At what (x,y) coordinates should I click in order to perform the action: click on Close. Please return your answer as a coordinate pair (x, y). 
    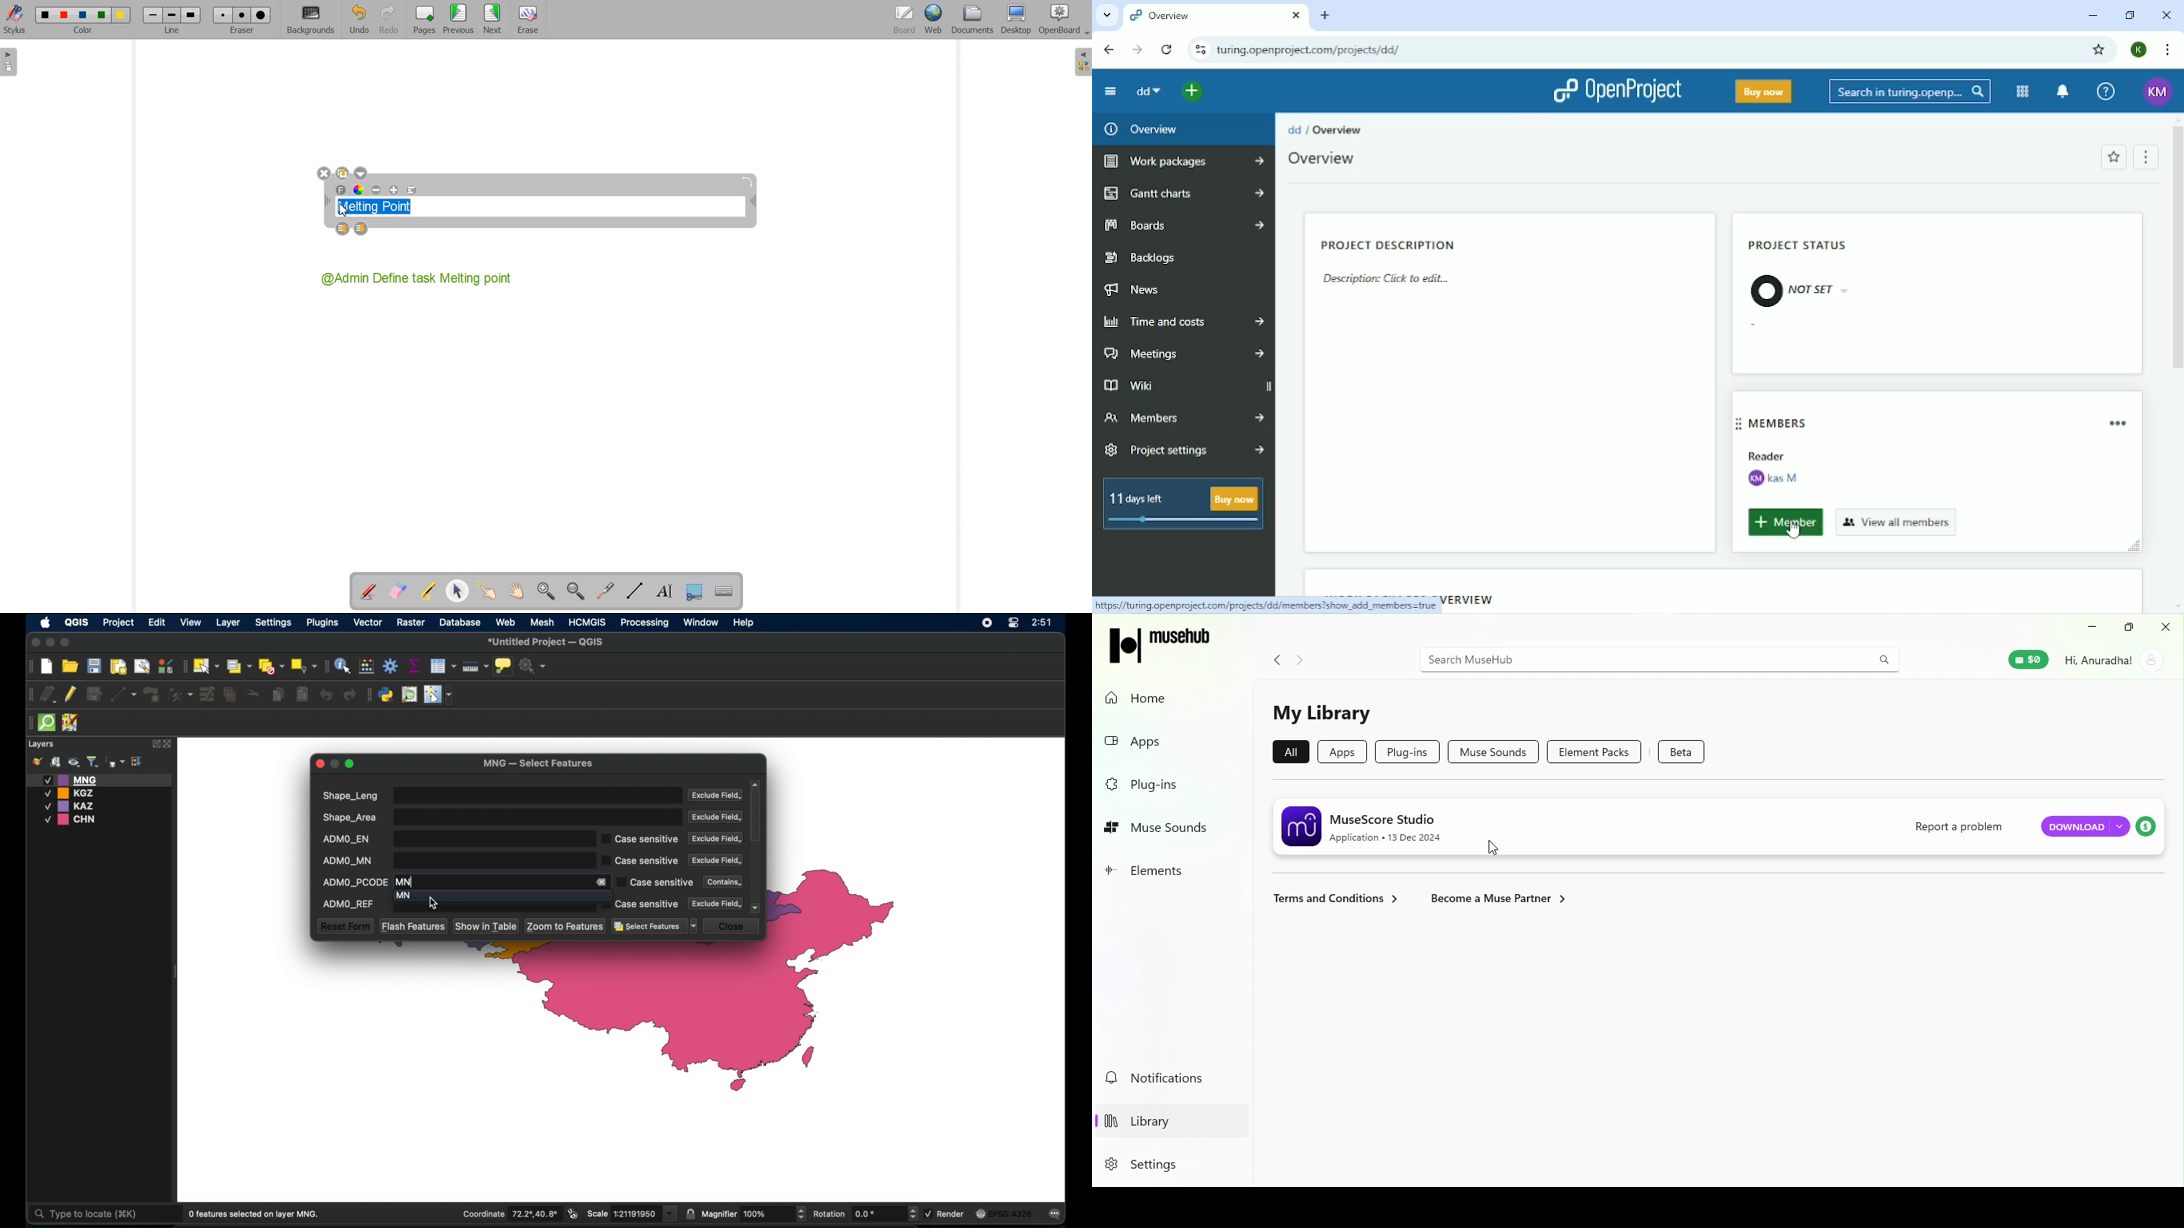
    Looking at the image, I should click on (2166, 625).